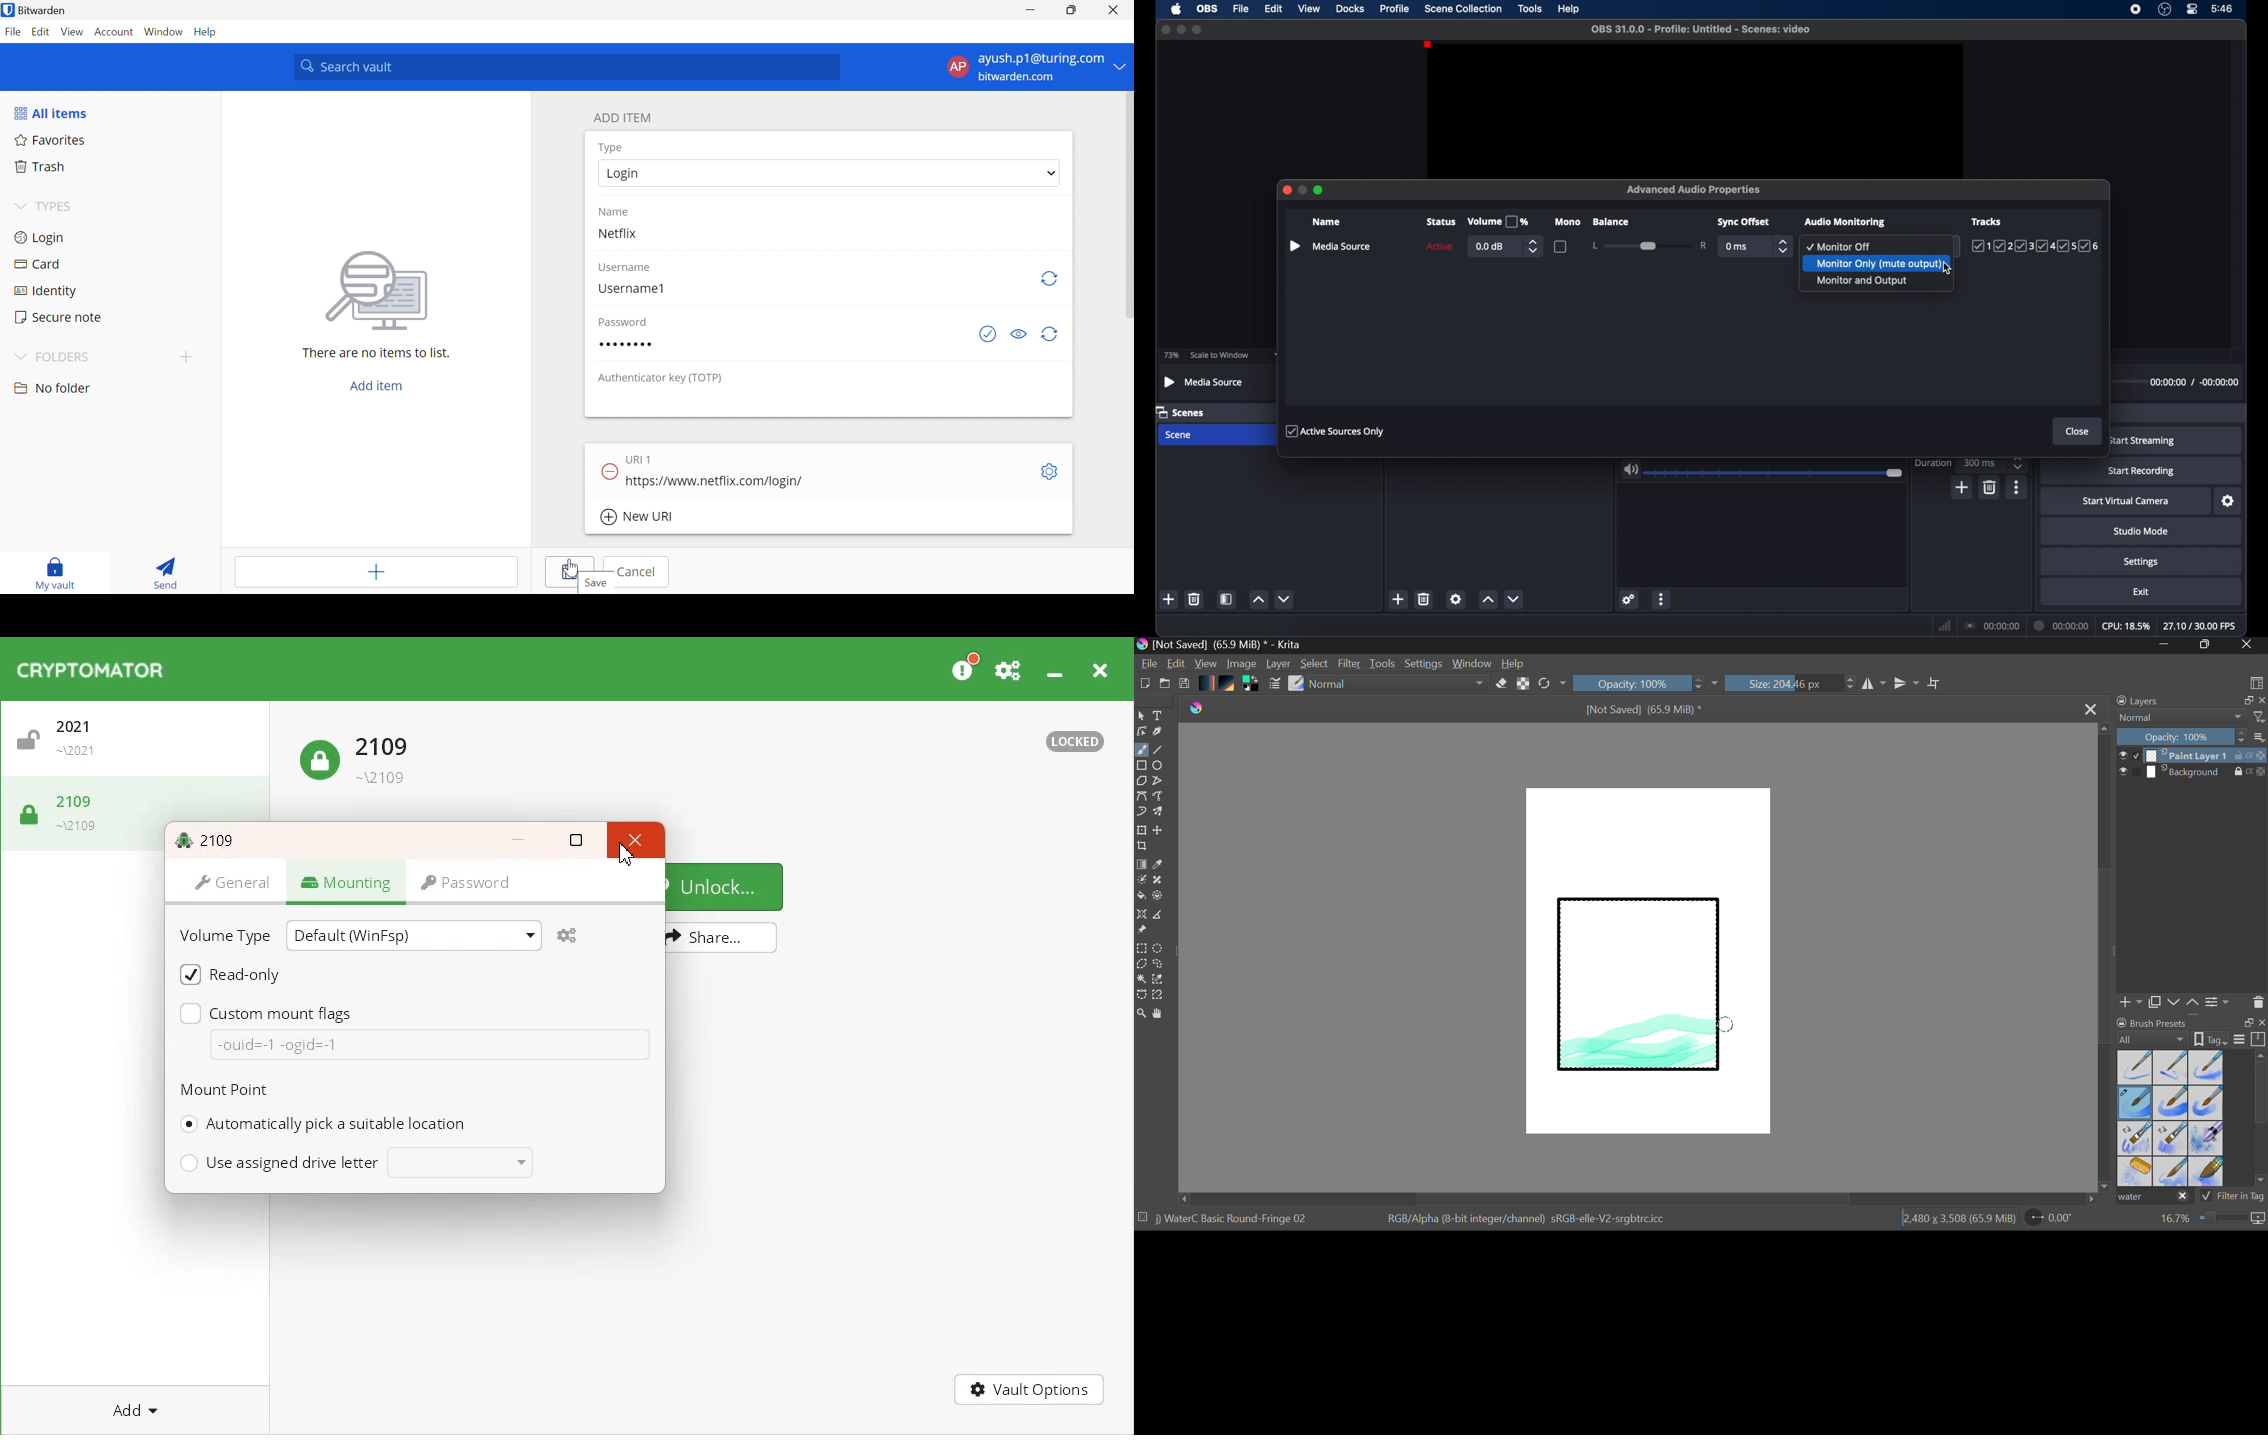 The width and height of the screenshot is (2268, 1456). I want to click on media source, so click(1342, 246).